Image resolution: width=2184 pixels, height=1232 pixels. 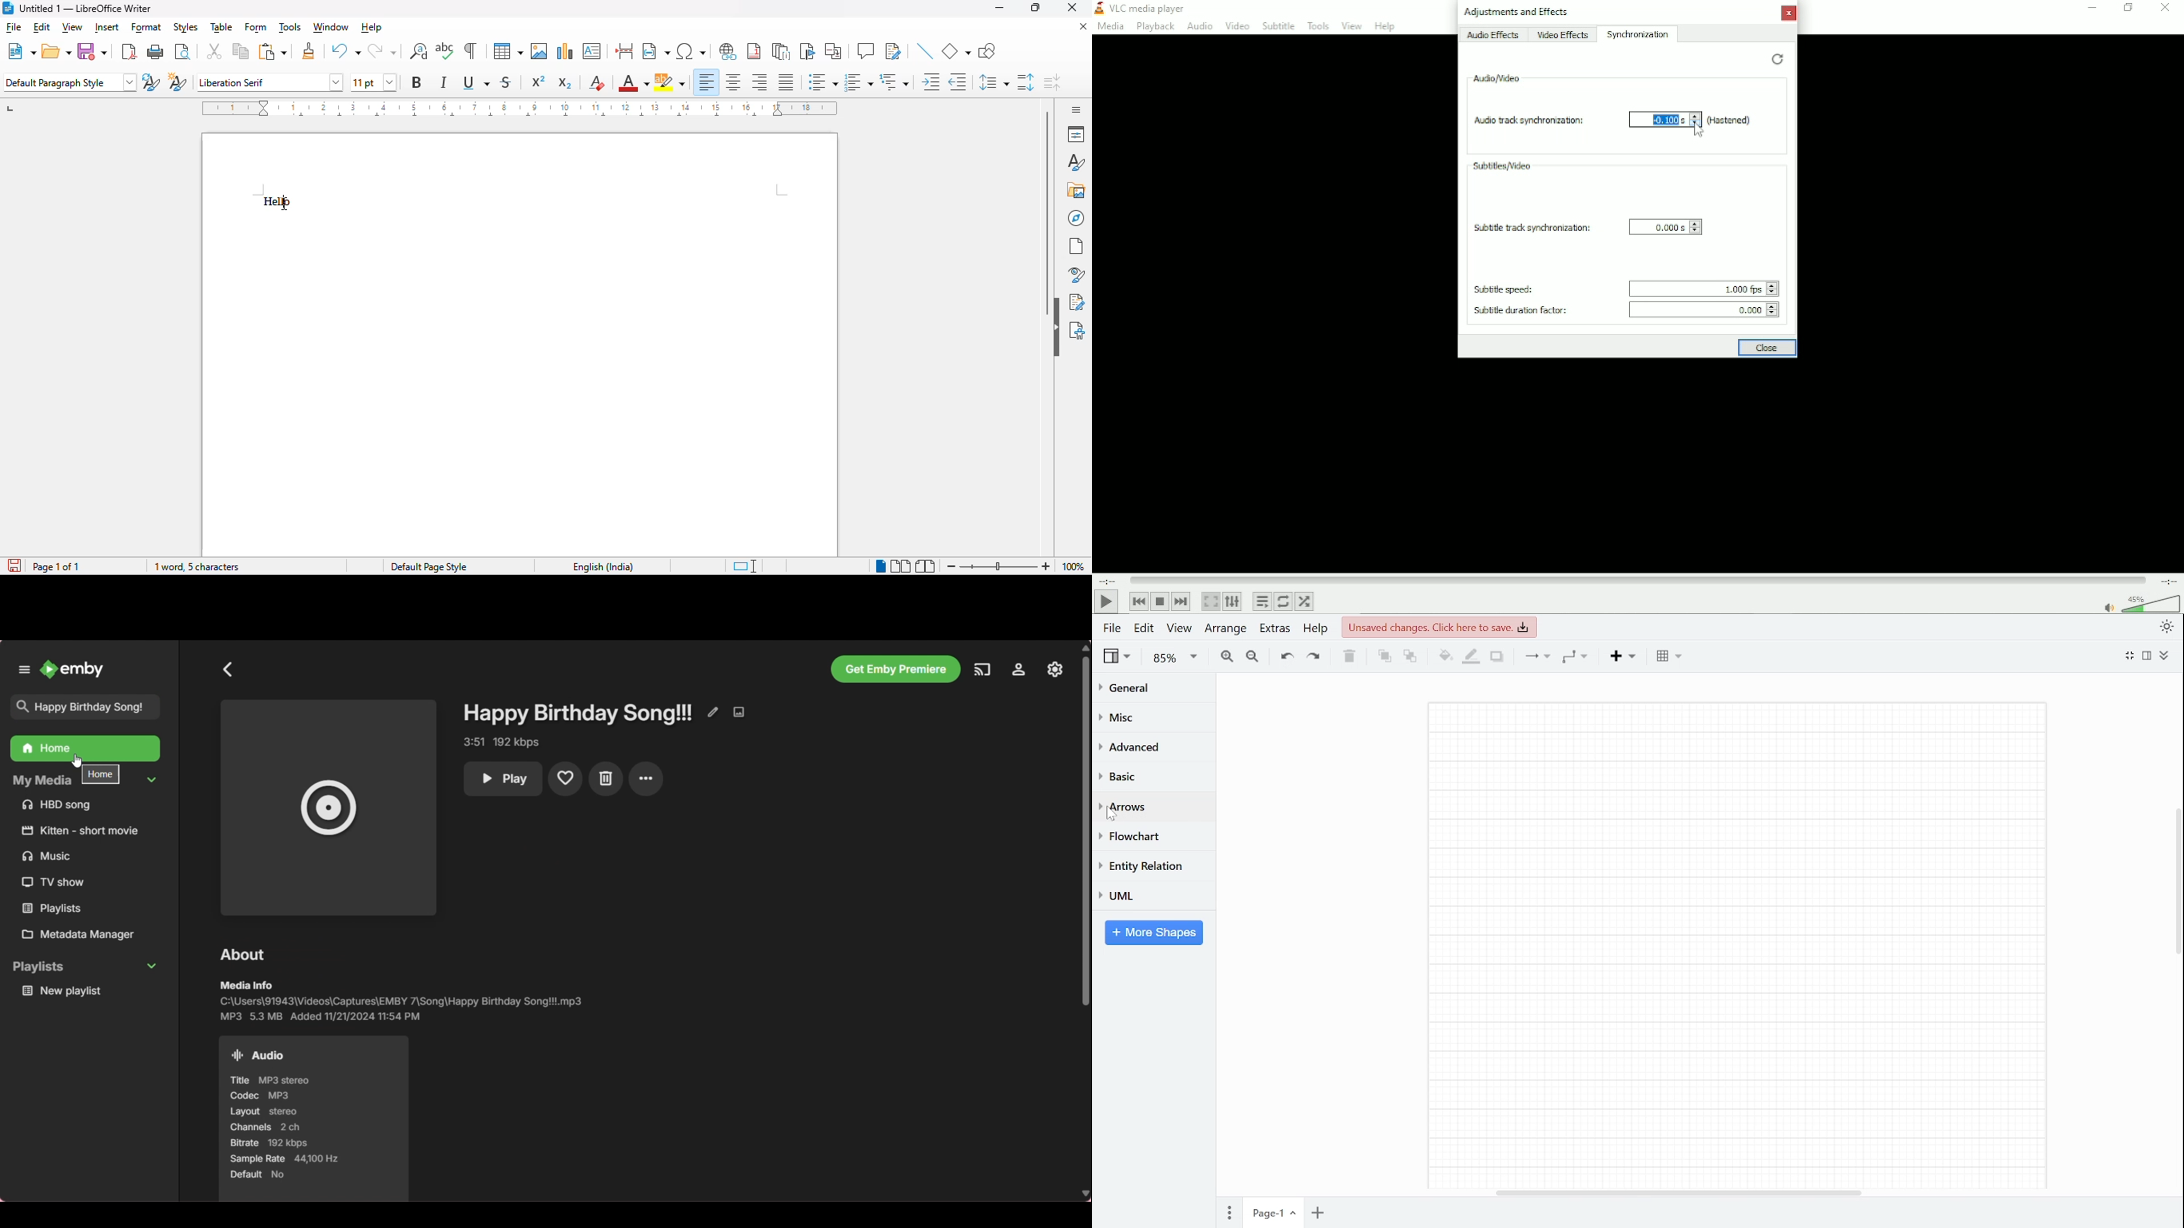 What do you see at coordinates (1625, 657) in the screenshot?
I see `Insert` at bounding box center [1625, 657].